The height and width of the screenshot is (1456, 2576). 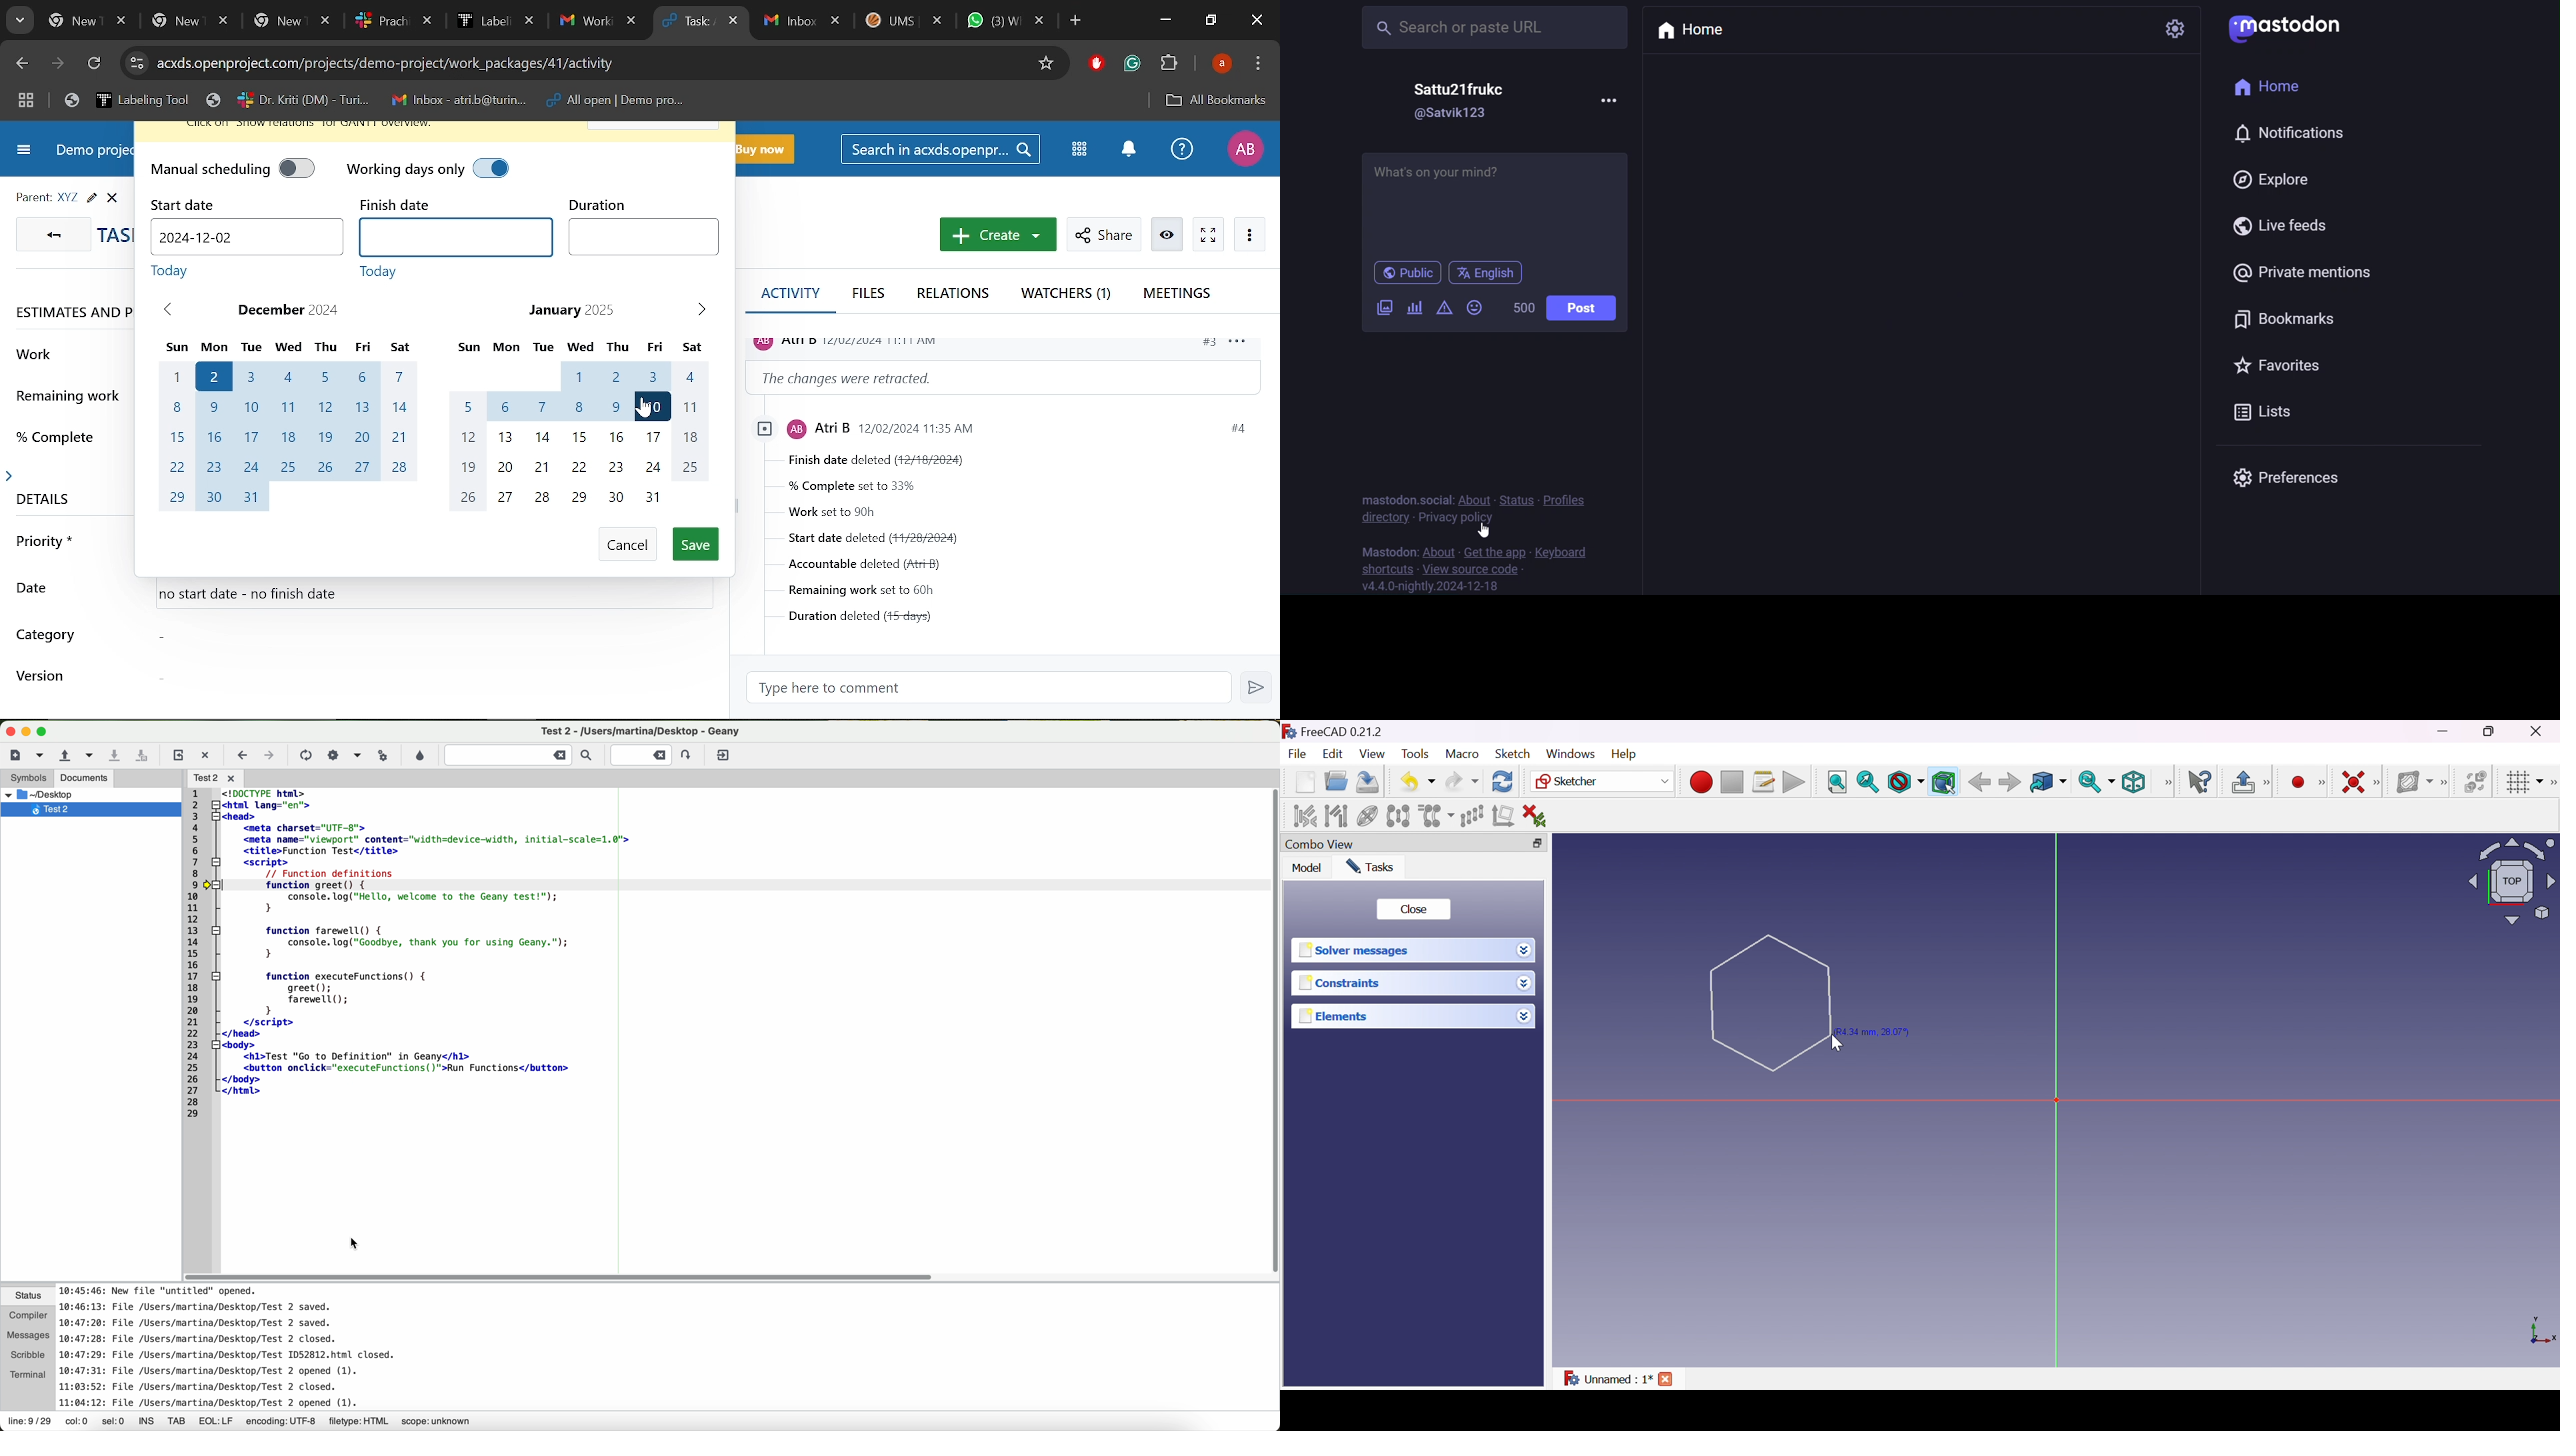 What do you see at coordinates (1838, 783) in the screenshot?
I see `Fit all` at bounding box center [1838, 783].